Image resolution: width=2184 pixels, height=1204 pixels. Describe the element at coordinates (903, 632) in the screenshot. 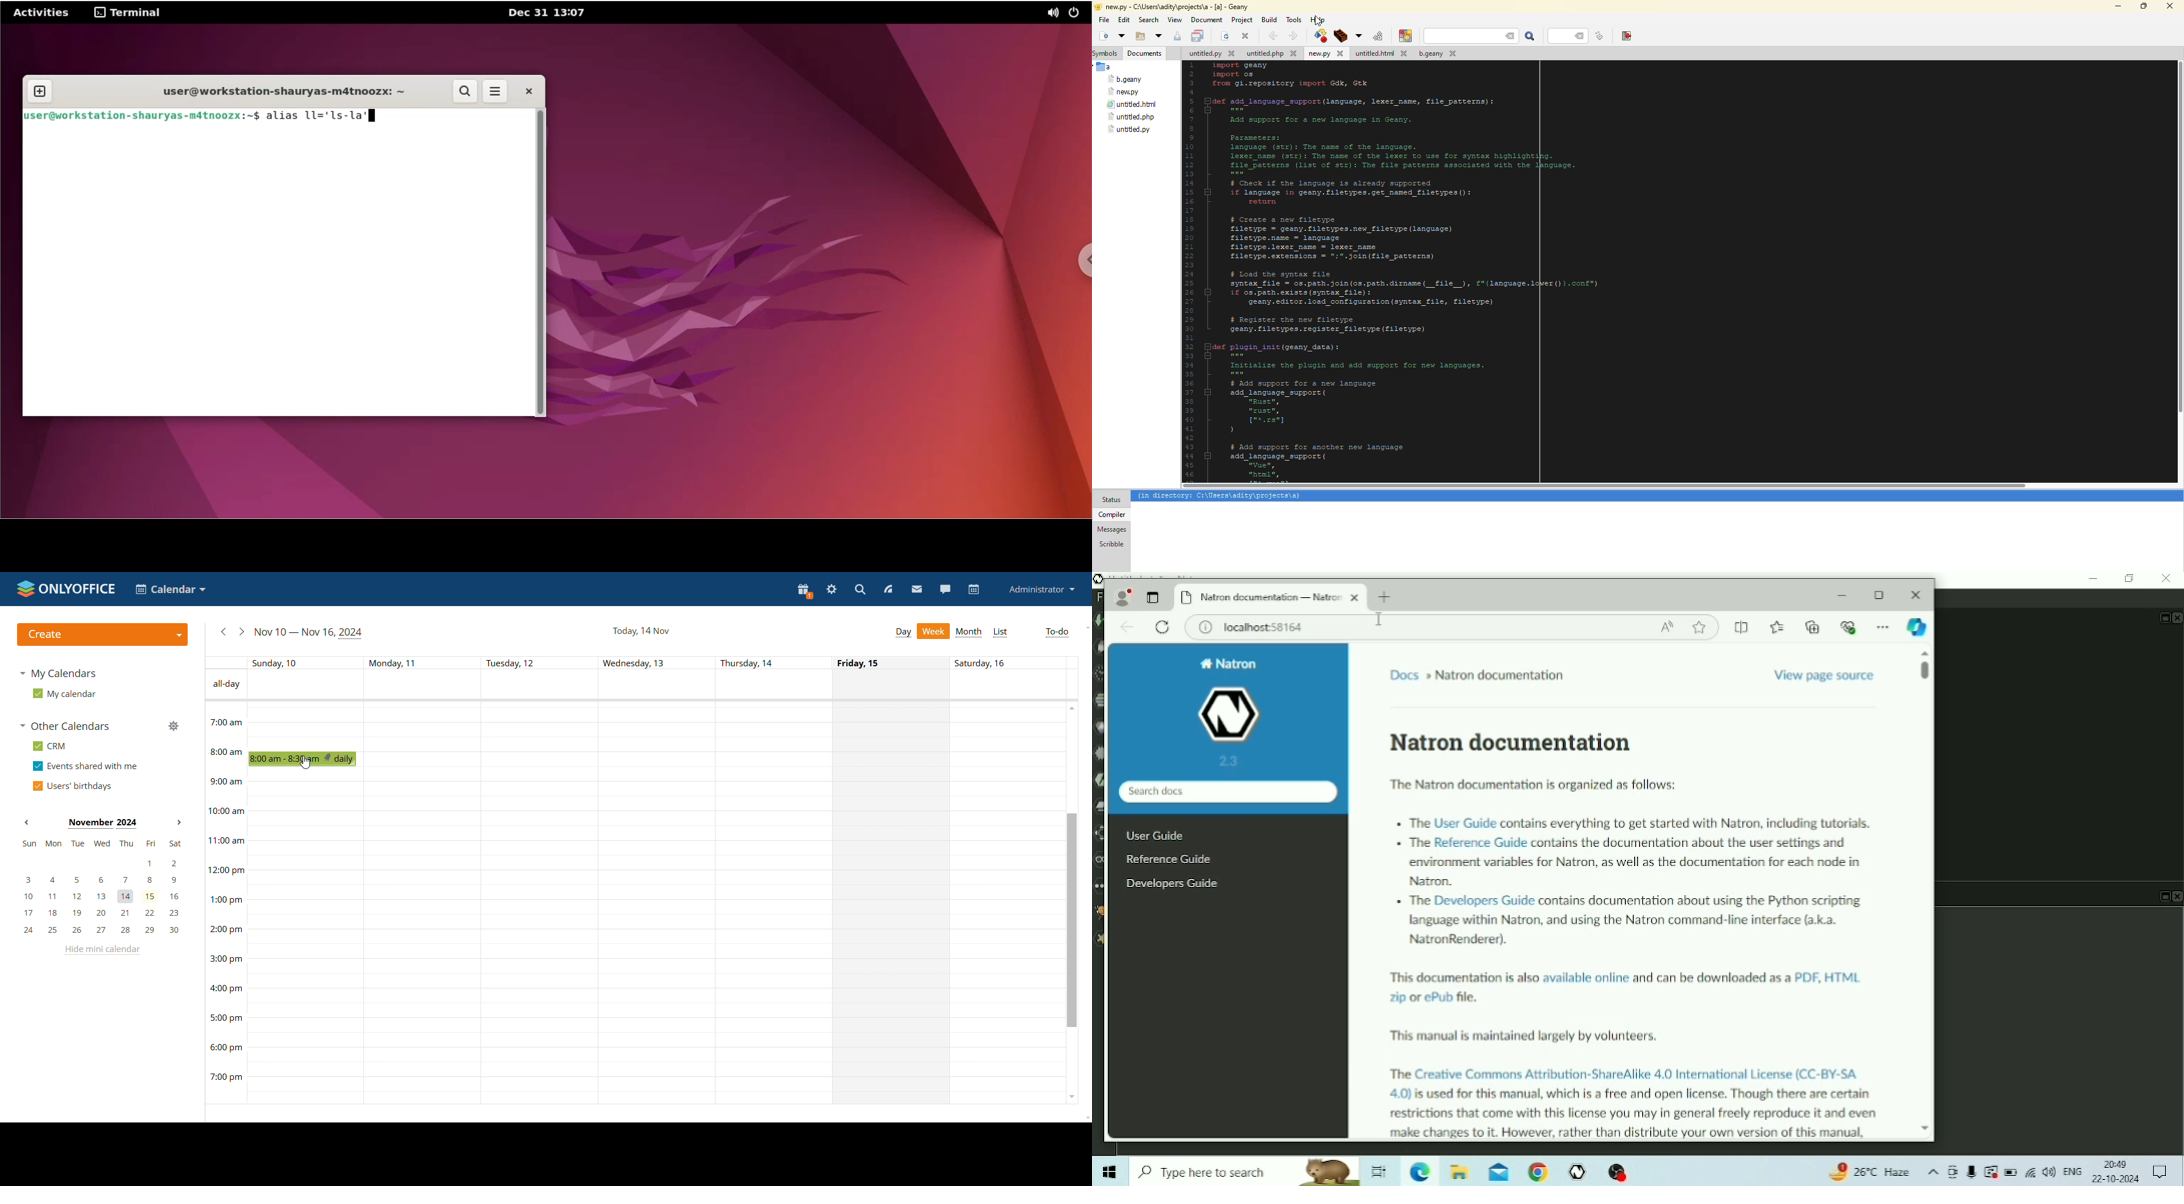

I see `day view` at that location.